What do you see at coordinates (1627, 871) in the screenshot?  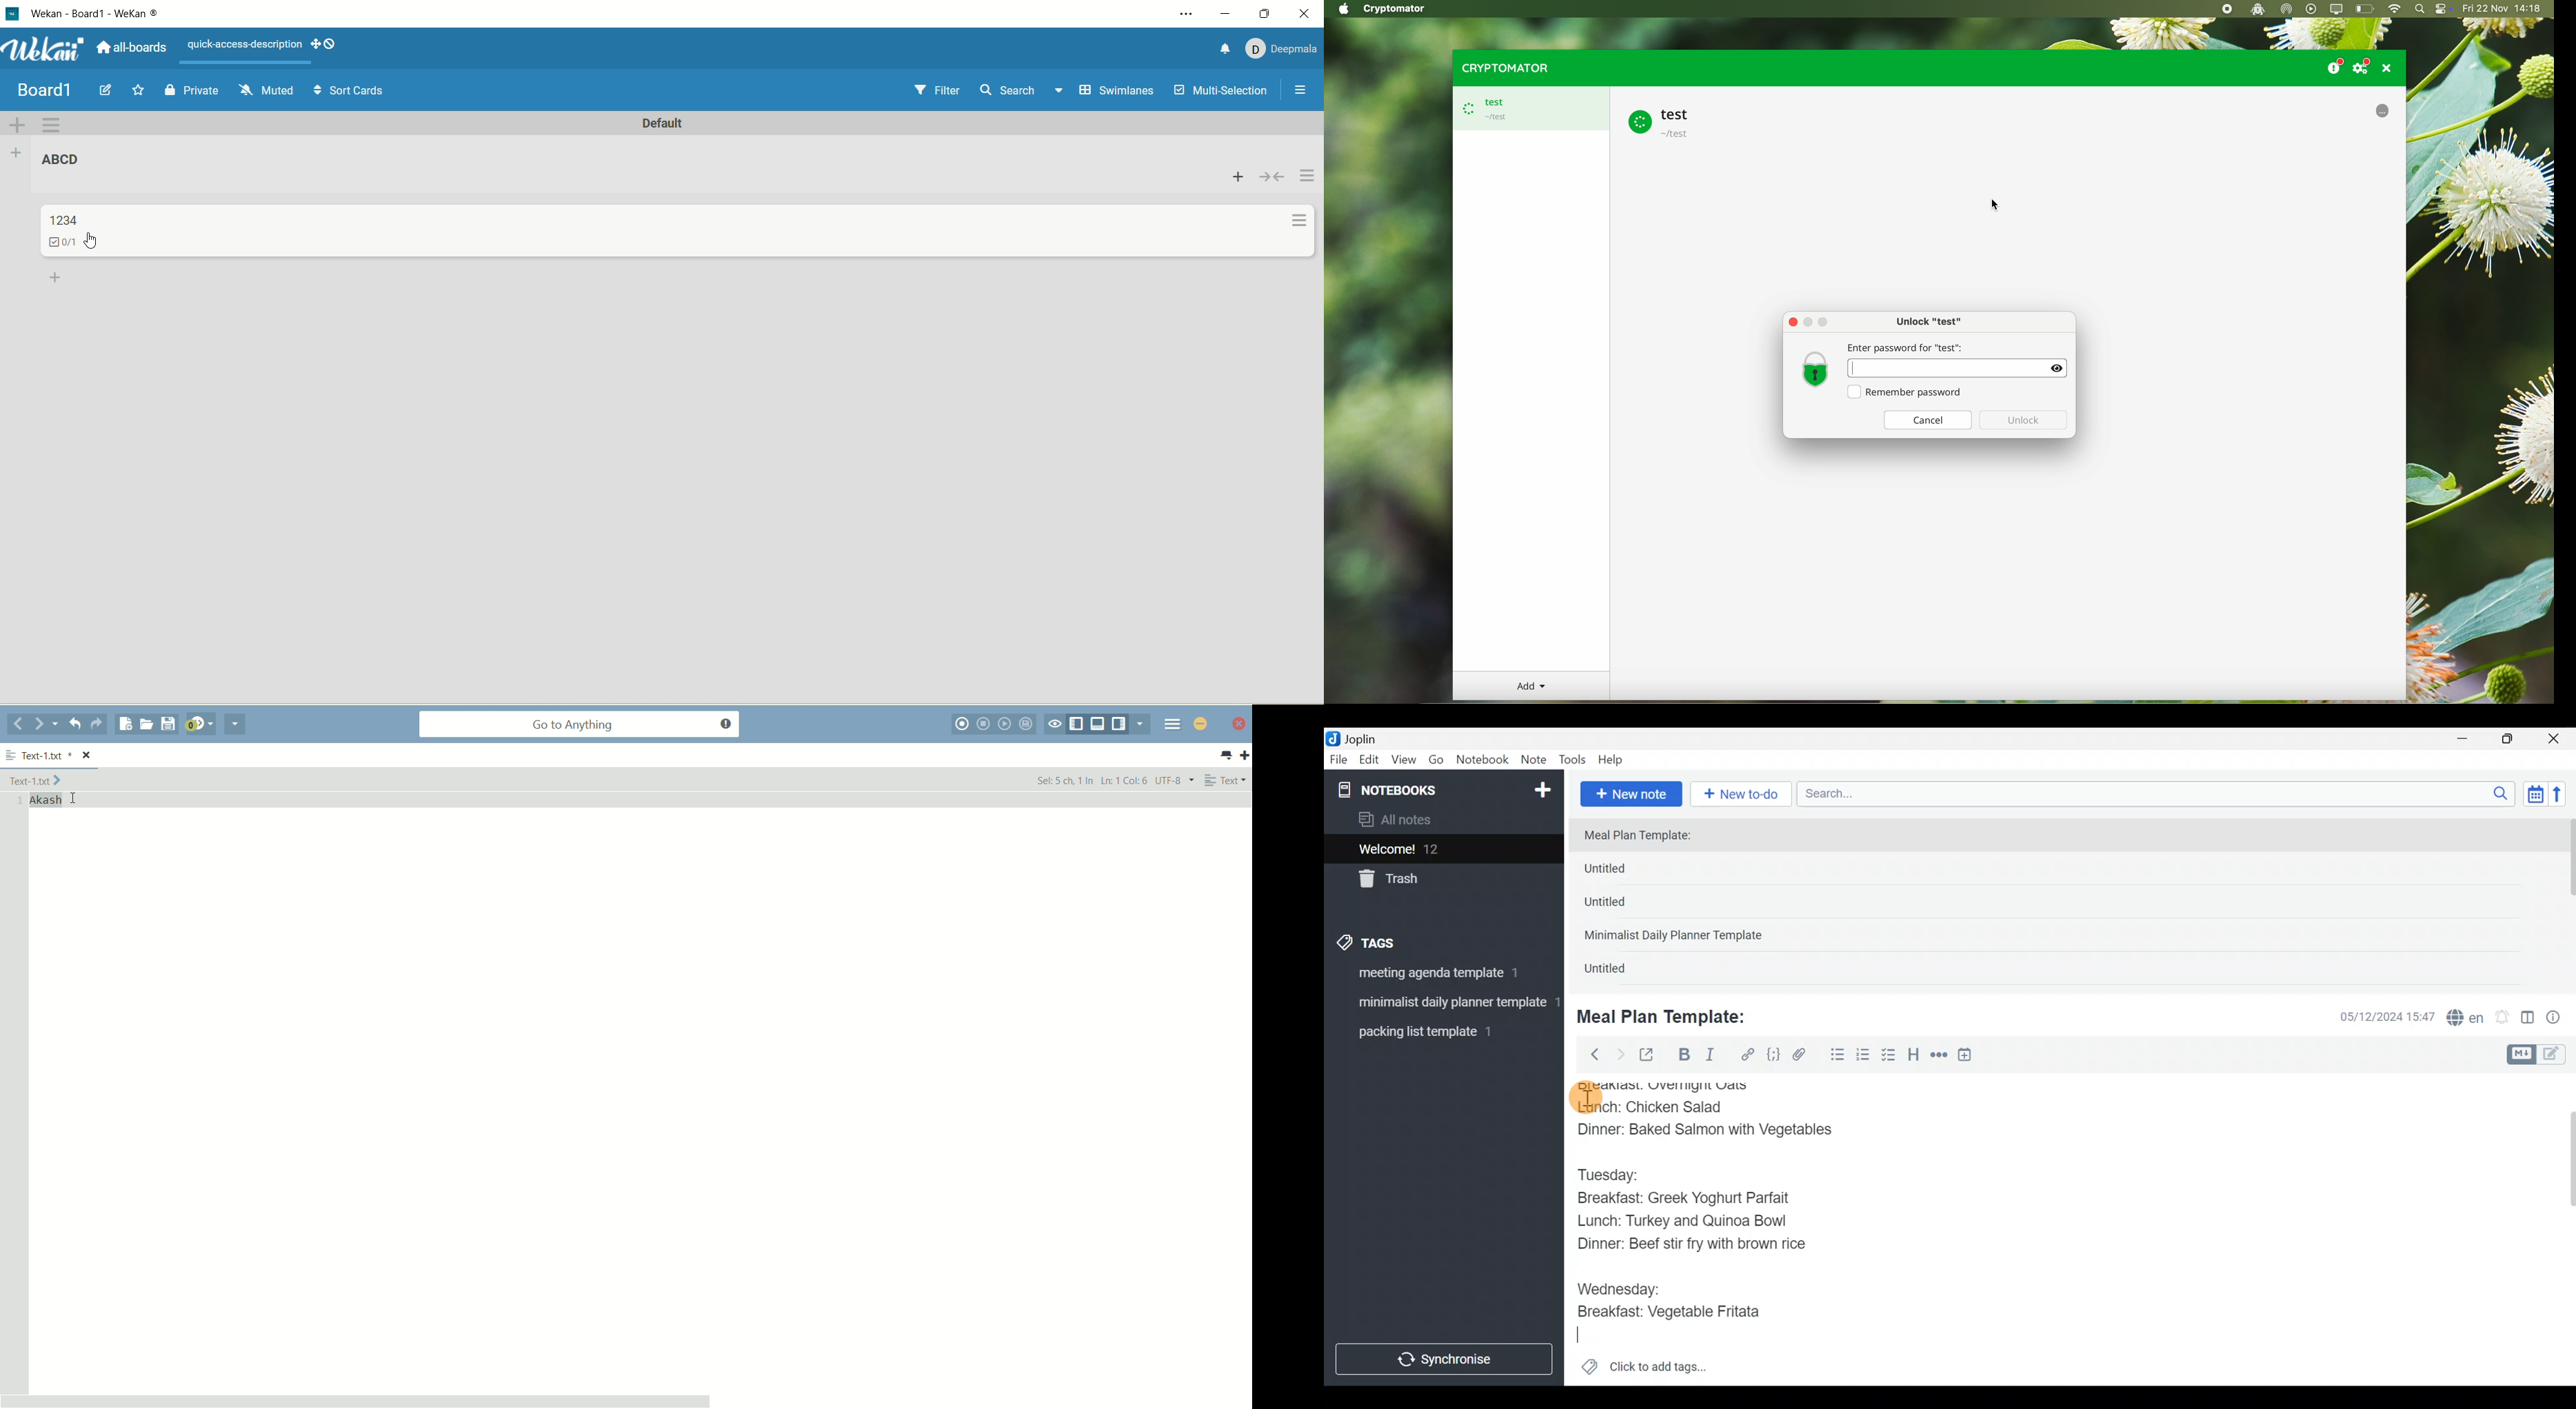 I see `Untitled` at bounding box center [1627, 871].